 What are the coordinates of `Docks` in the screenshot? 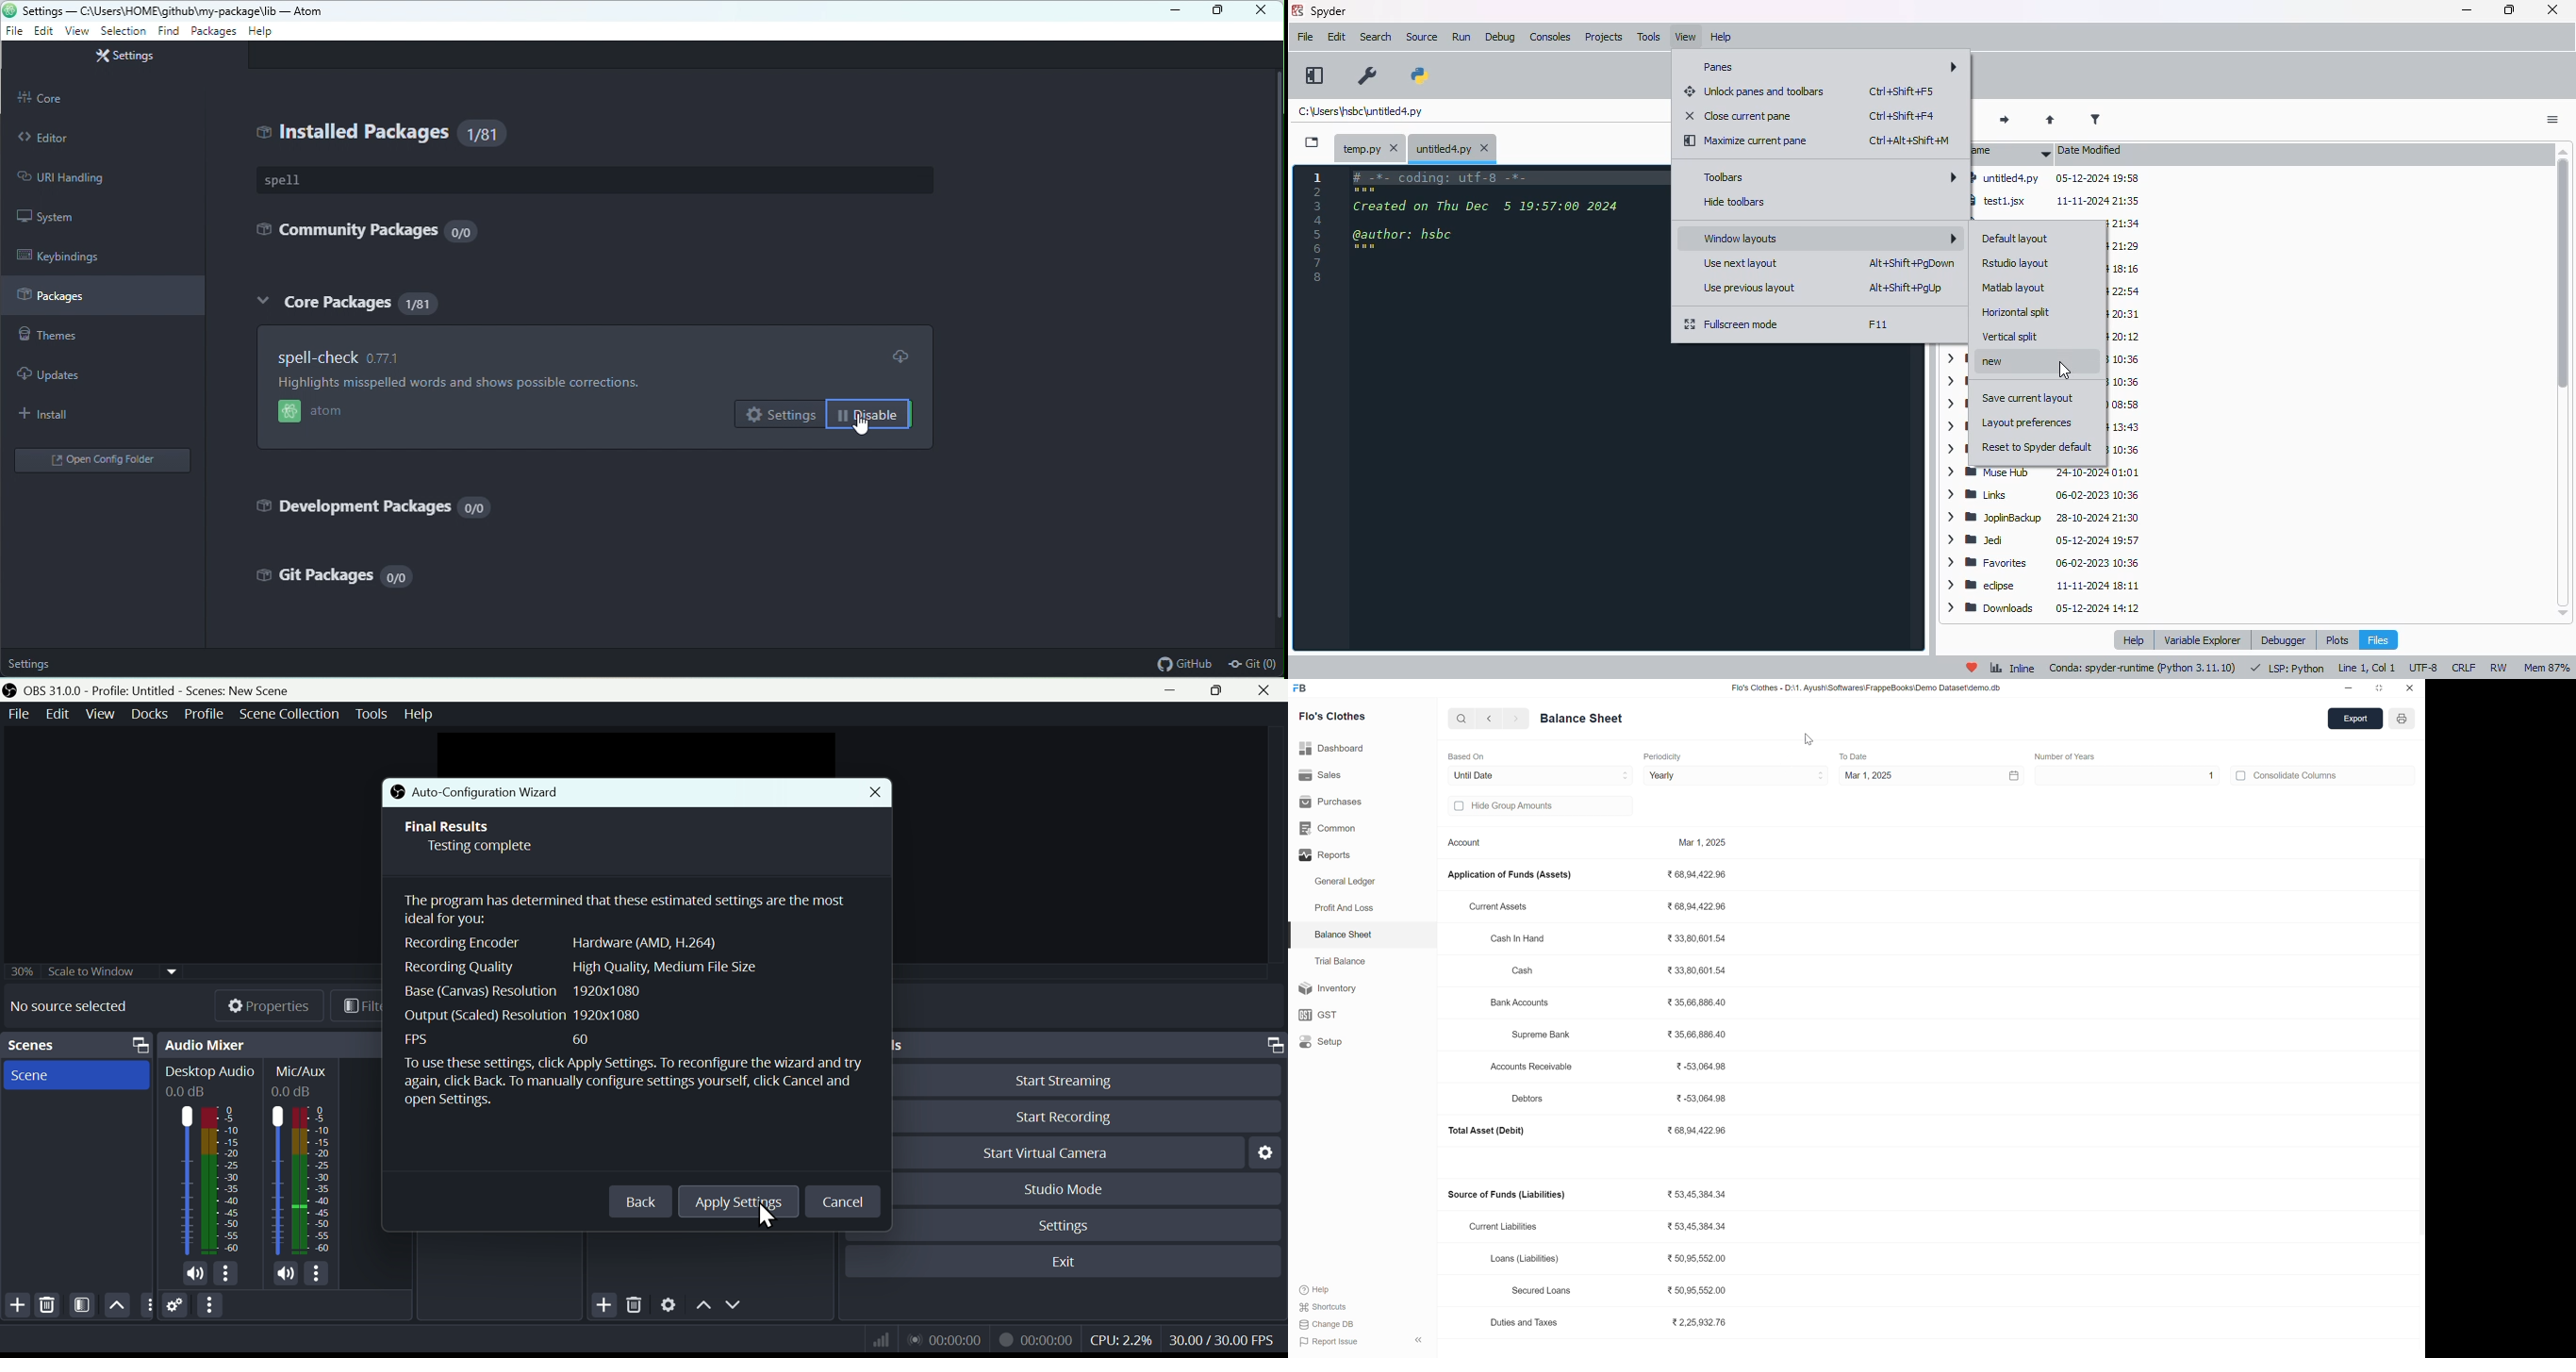 It's located at (145, 714).